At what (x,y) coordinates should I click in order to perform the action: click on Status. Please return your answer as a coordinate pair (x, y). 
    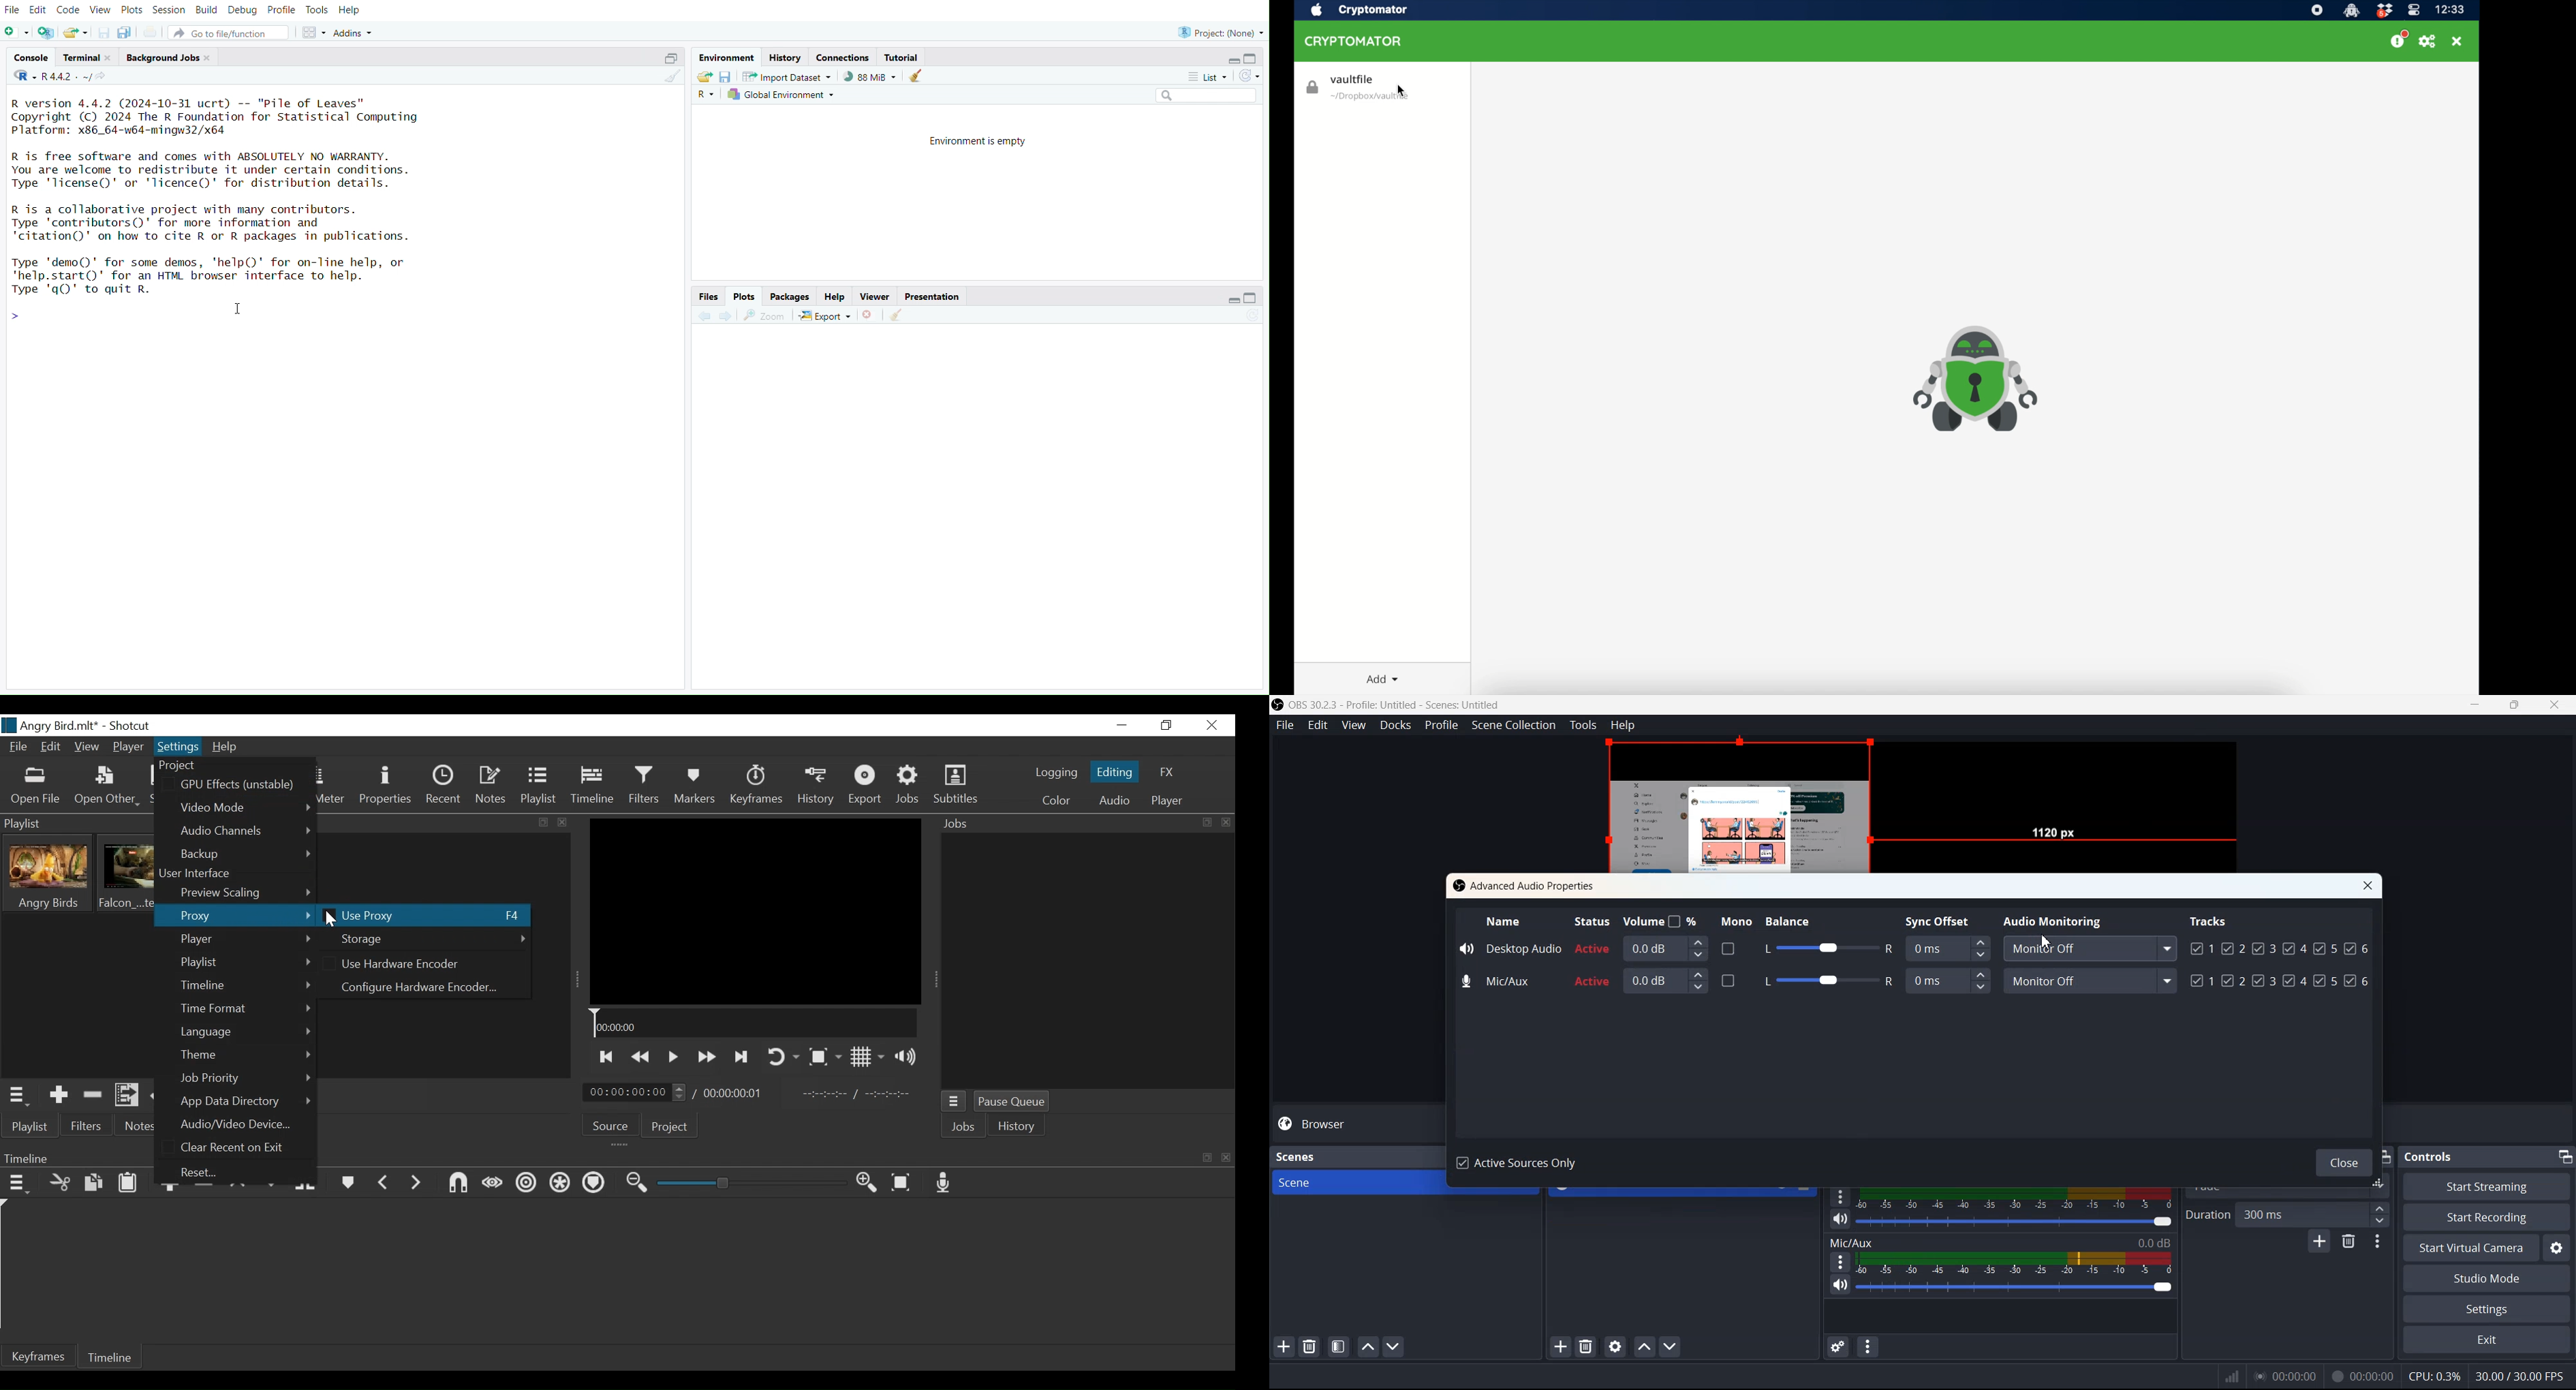
    Looking at the image, I should click on (1591, 920).